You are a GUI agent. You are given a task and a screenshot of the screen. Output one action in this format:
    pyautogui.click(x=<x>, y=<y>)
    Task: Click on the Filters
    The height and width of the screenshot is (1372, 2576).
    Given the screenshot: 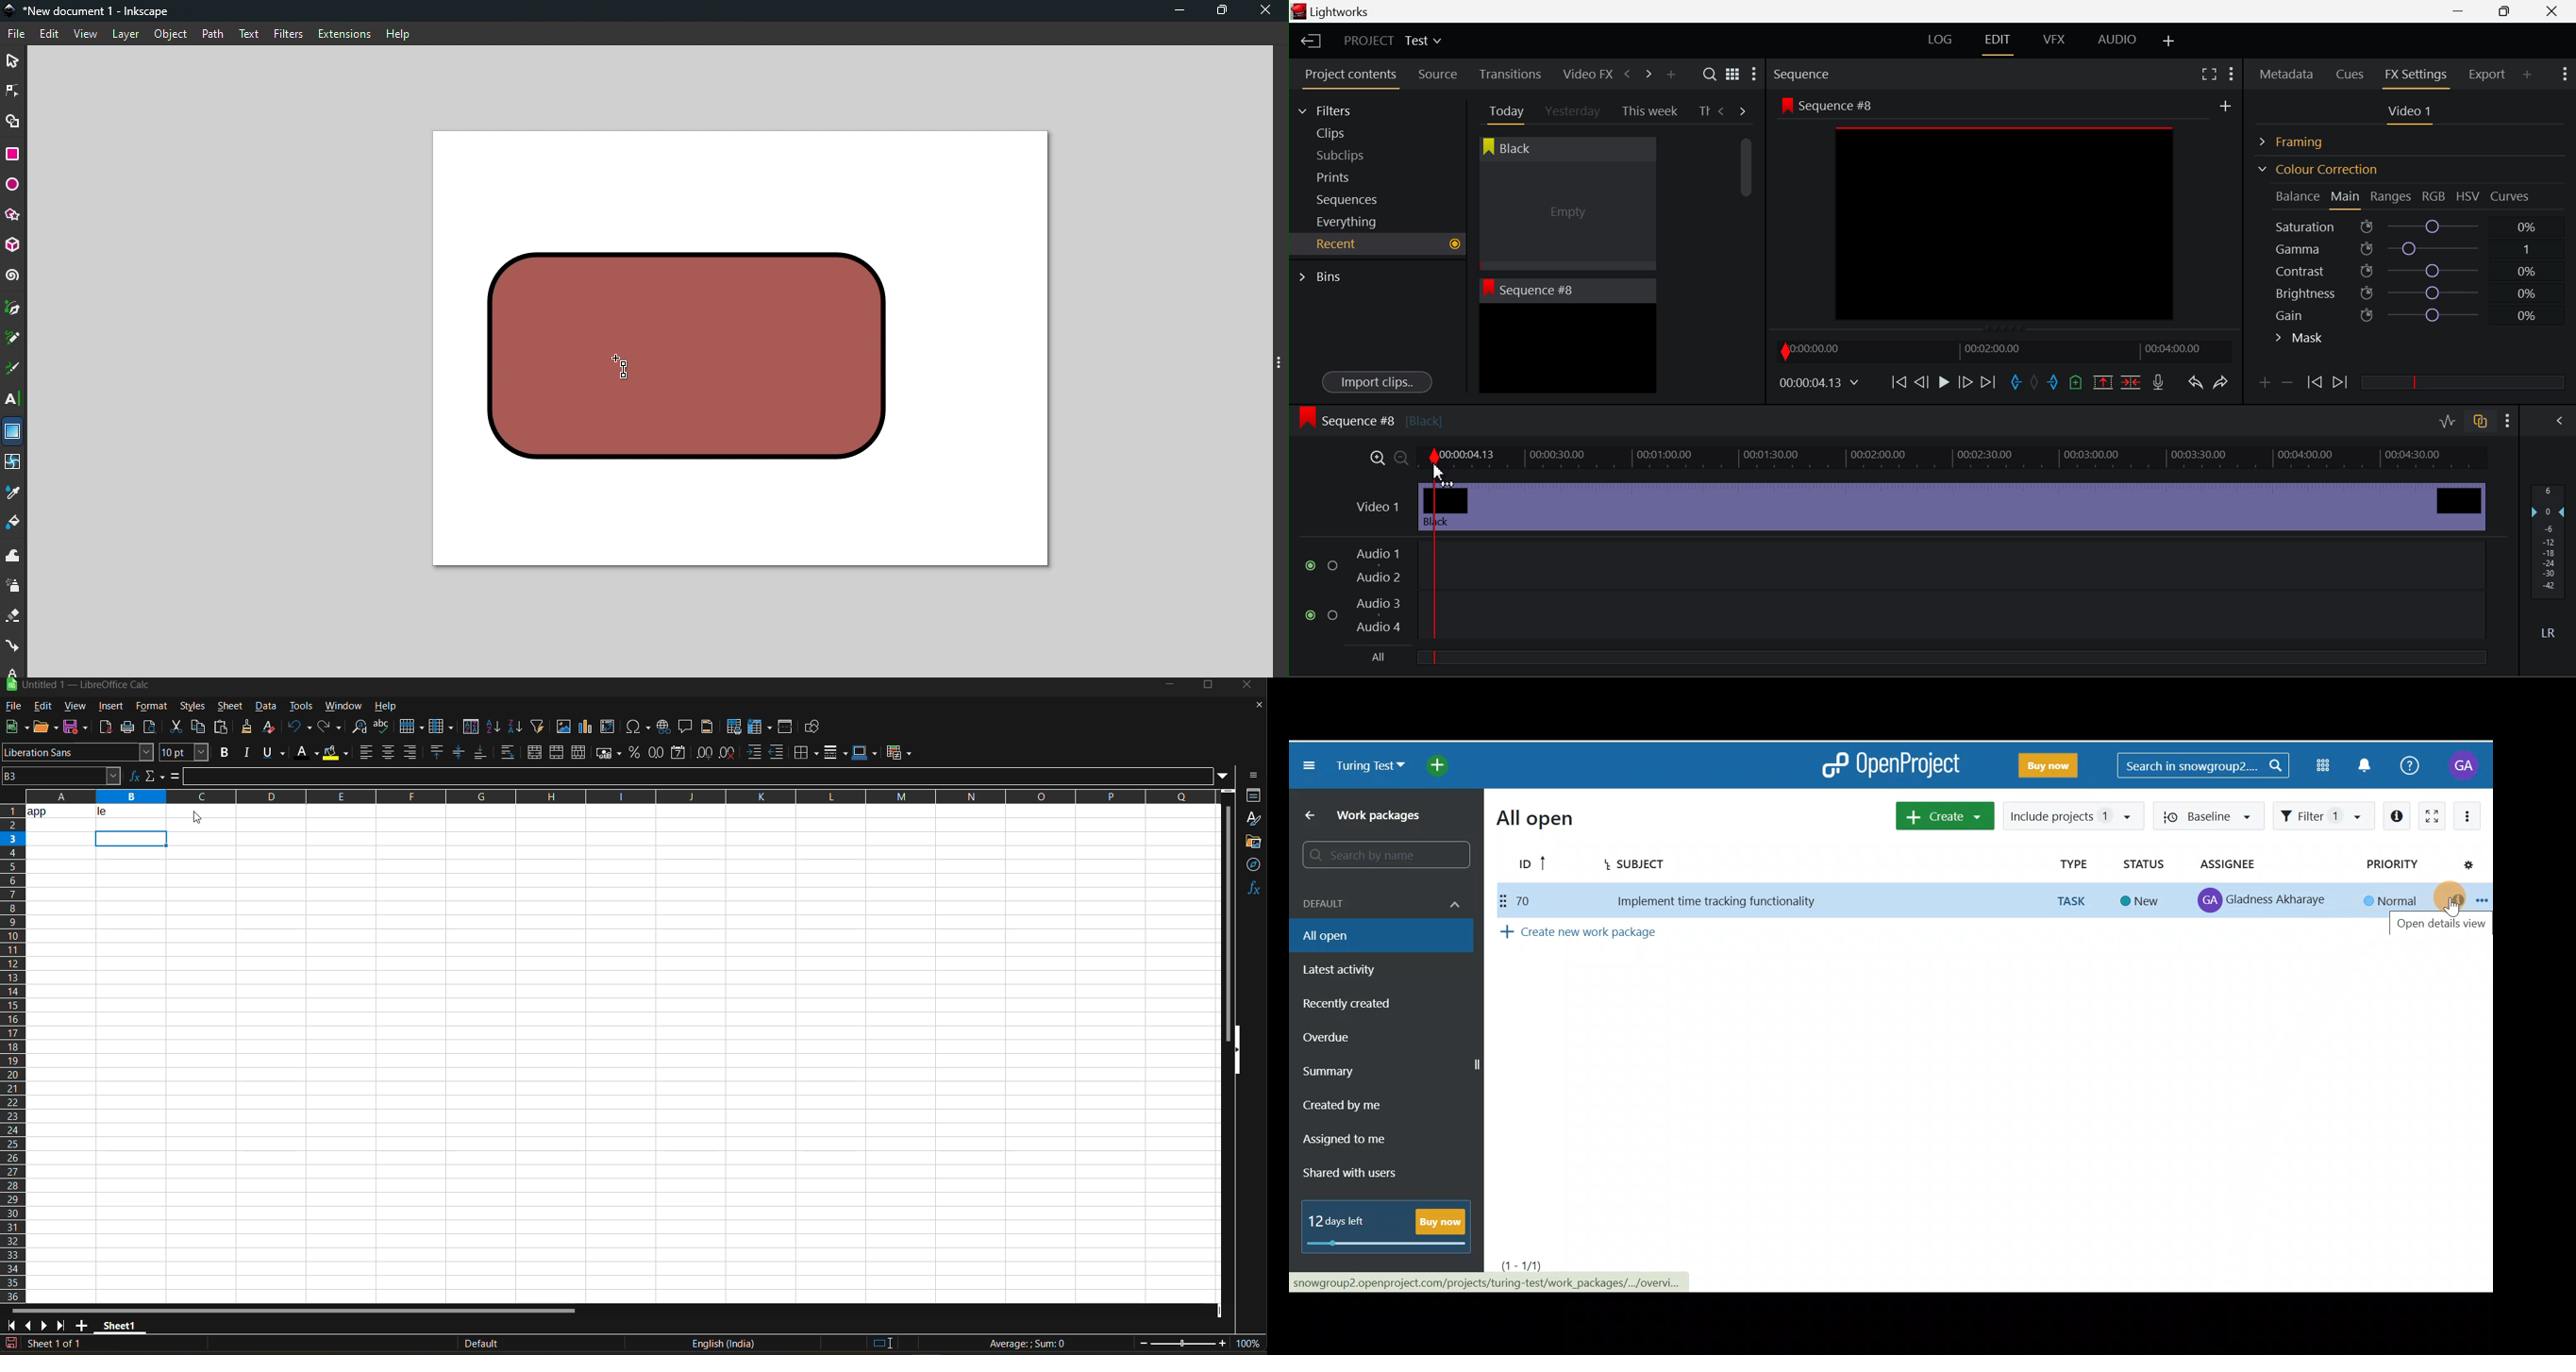 What is the action you would take?
    pyautogui.click(x=287, y=33)
    